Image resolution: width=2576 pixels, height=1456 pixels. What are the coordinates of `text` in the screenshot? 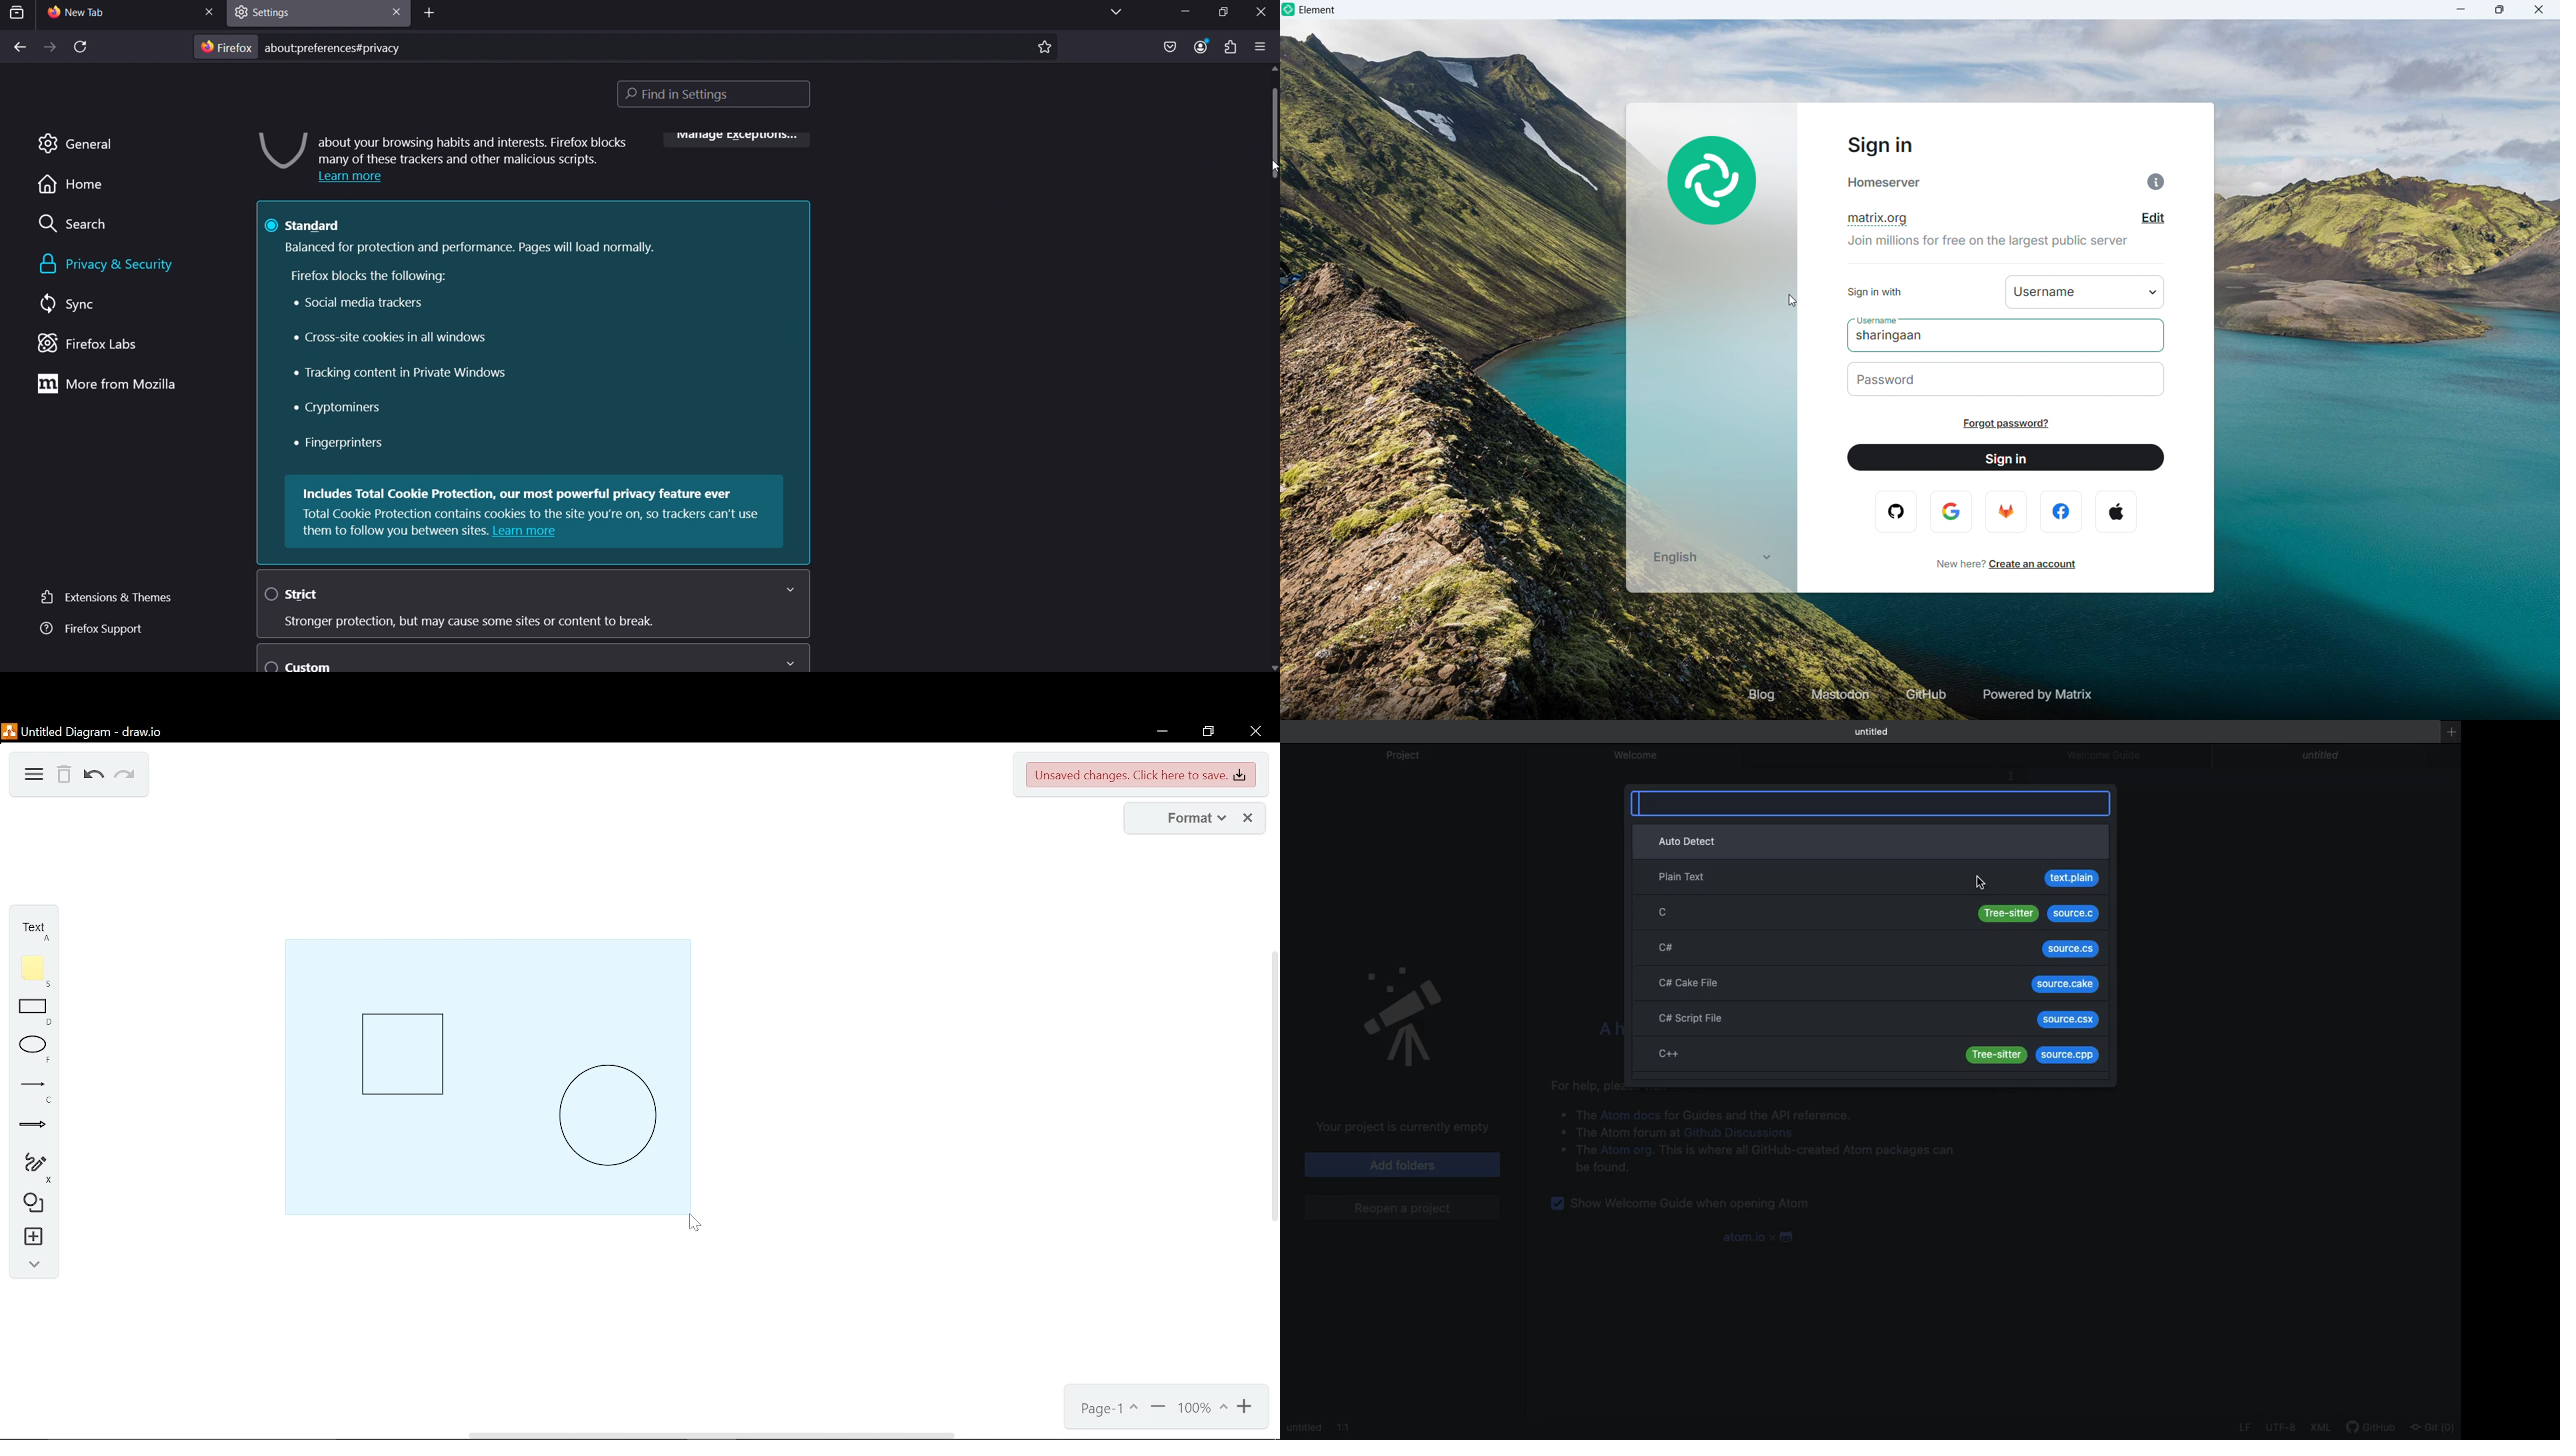 It's located at (33, 929).